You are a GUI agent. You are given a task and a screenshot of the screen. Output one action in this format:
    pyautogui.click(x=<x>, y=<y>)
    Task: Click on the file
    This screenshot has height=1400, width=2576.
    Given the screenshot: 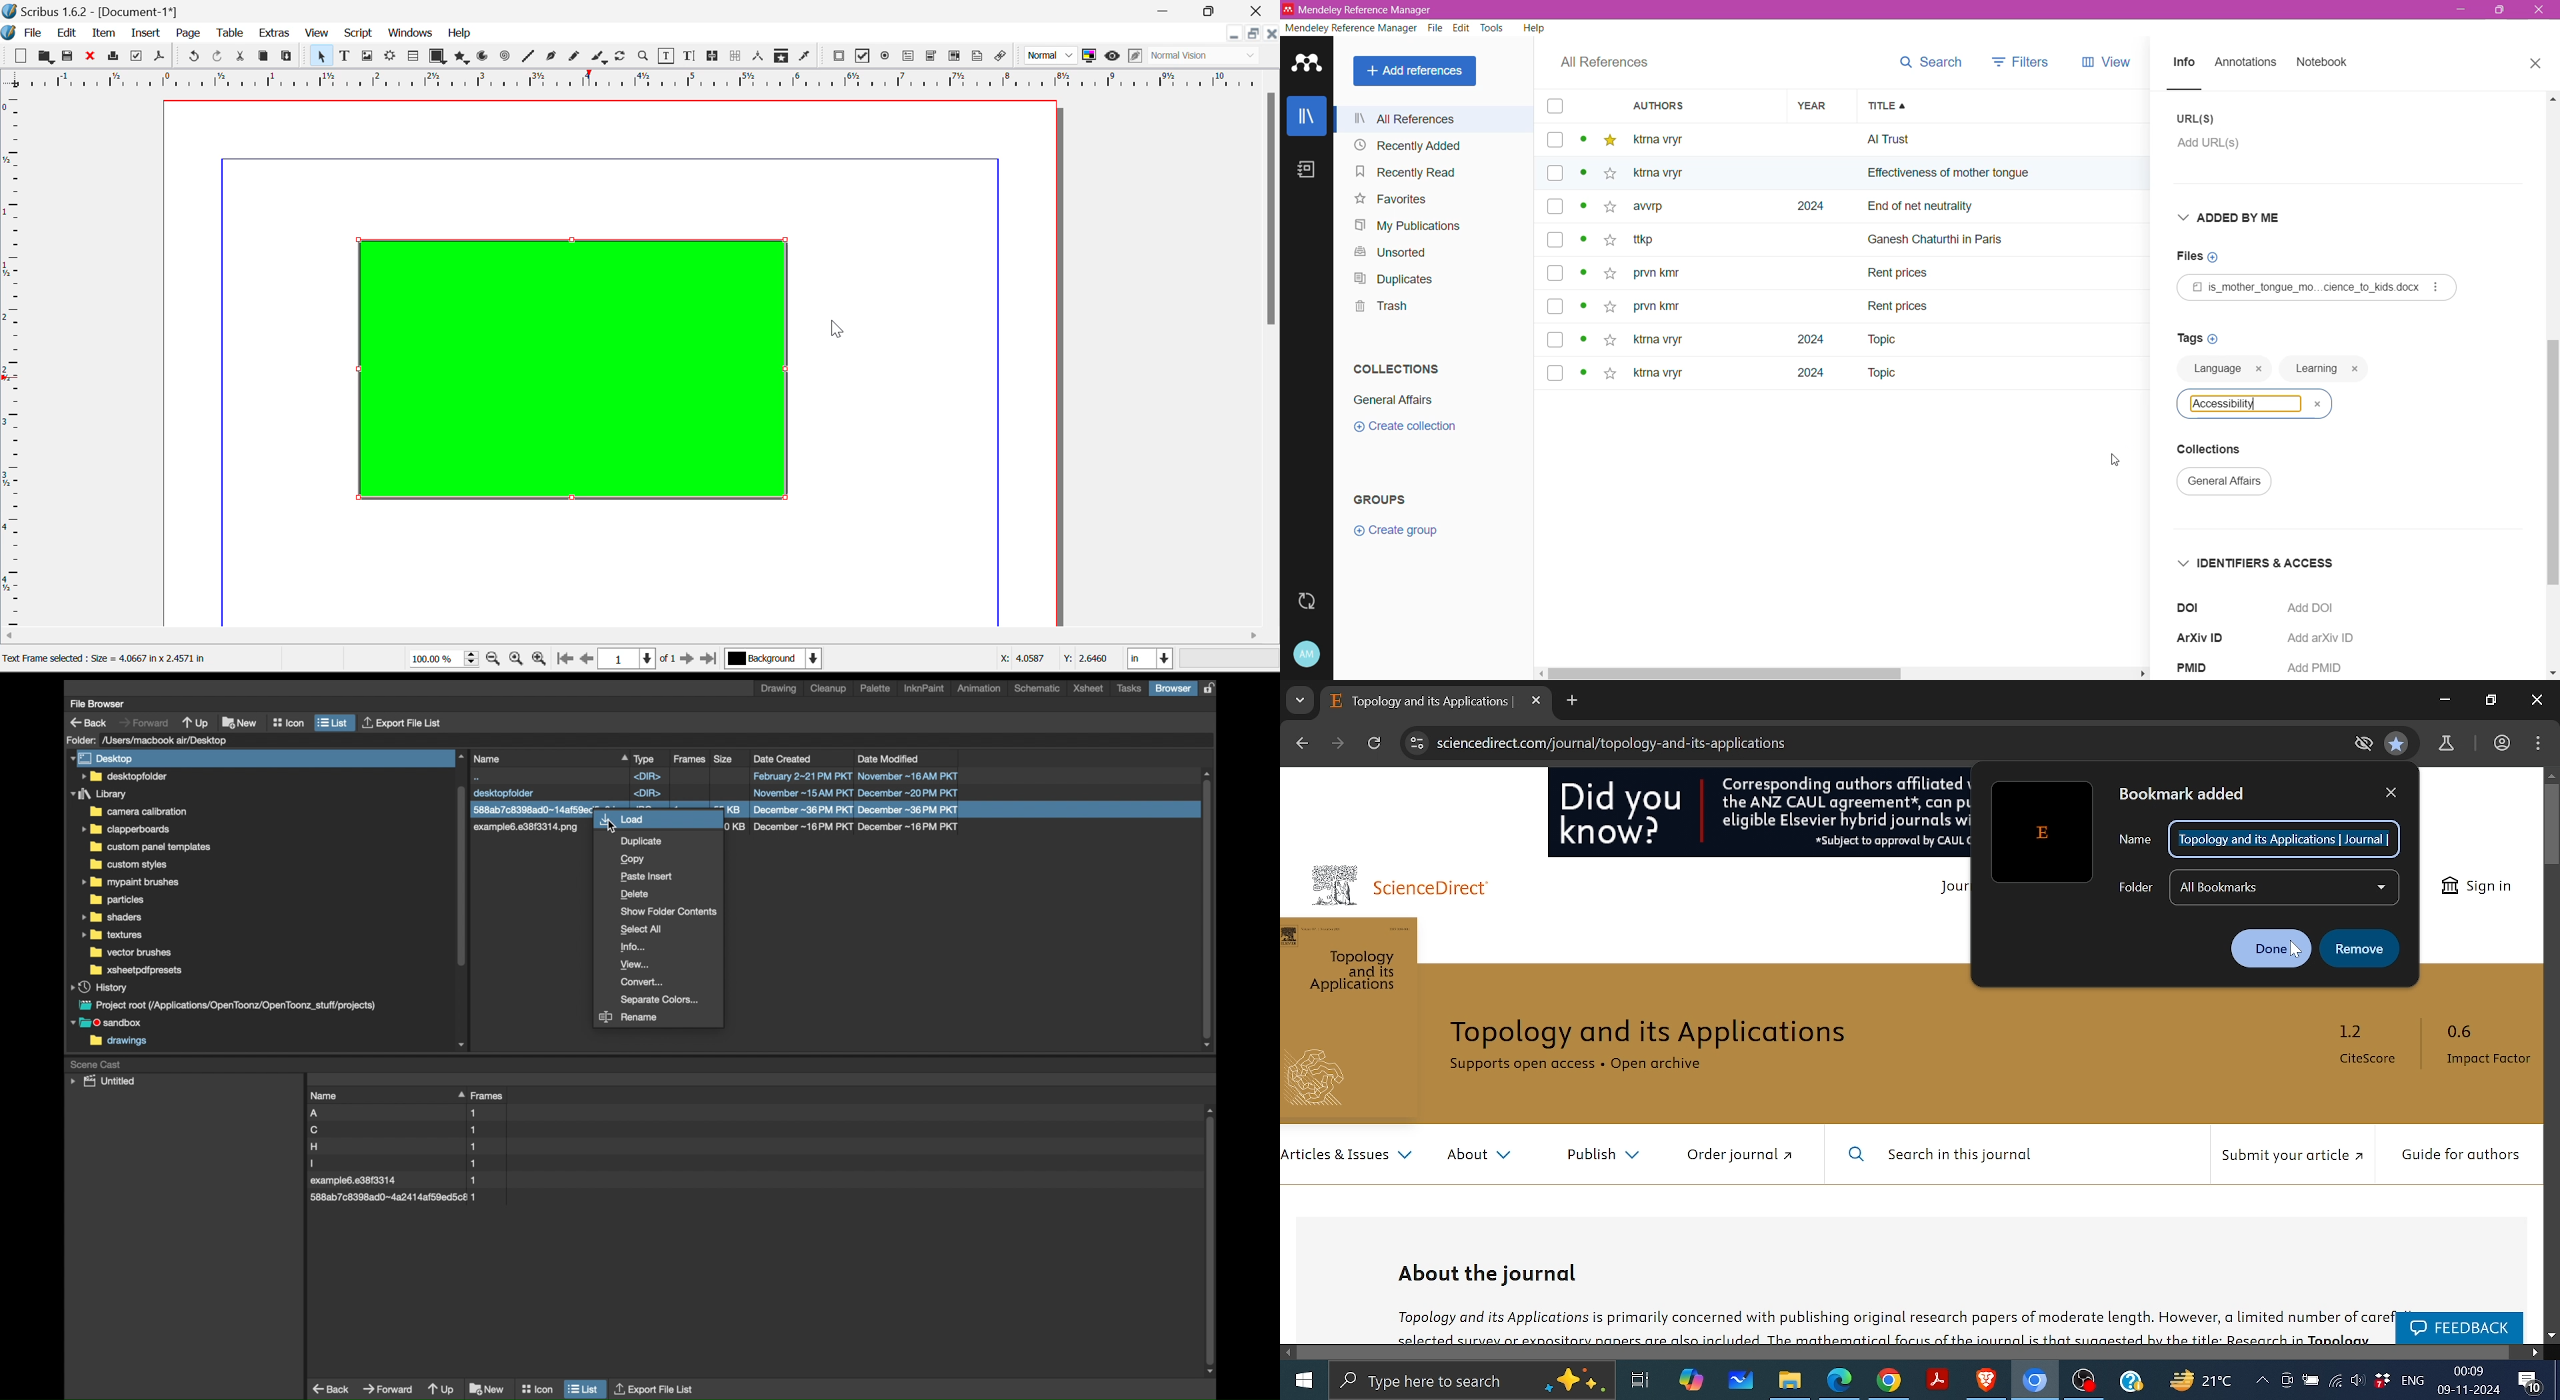 What is the action you would take?
    pyautogui.click(x=395, y=1163)
    